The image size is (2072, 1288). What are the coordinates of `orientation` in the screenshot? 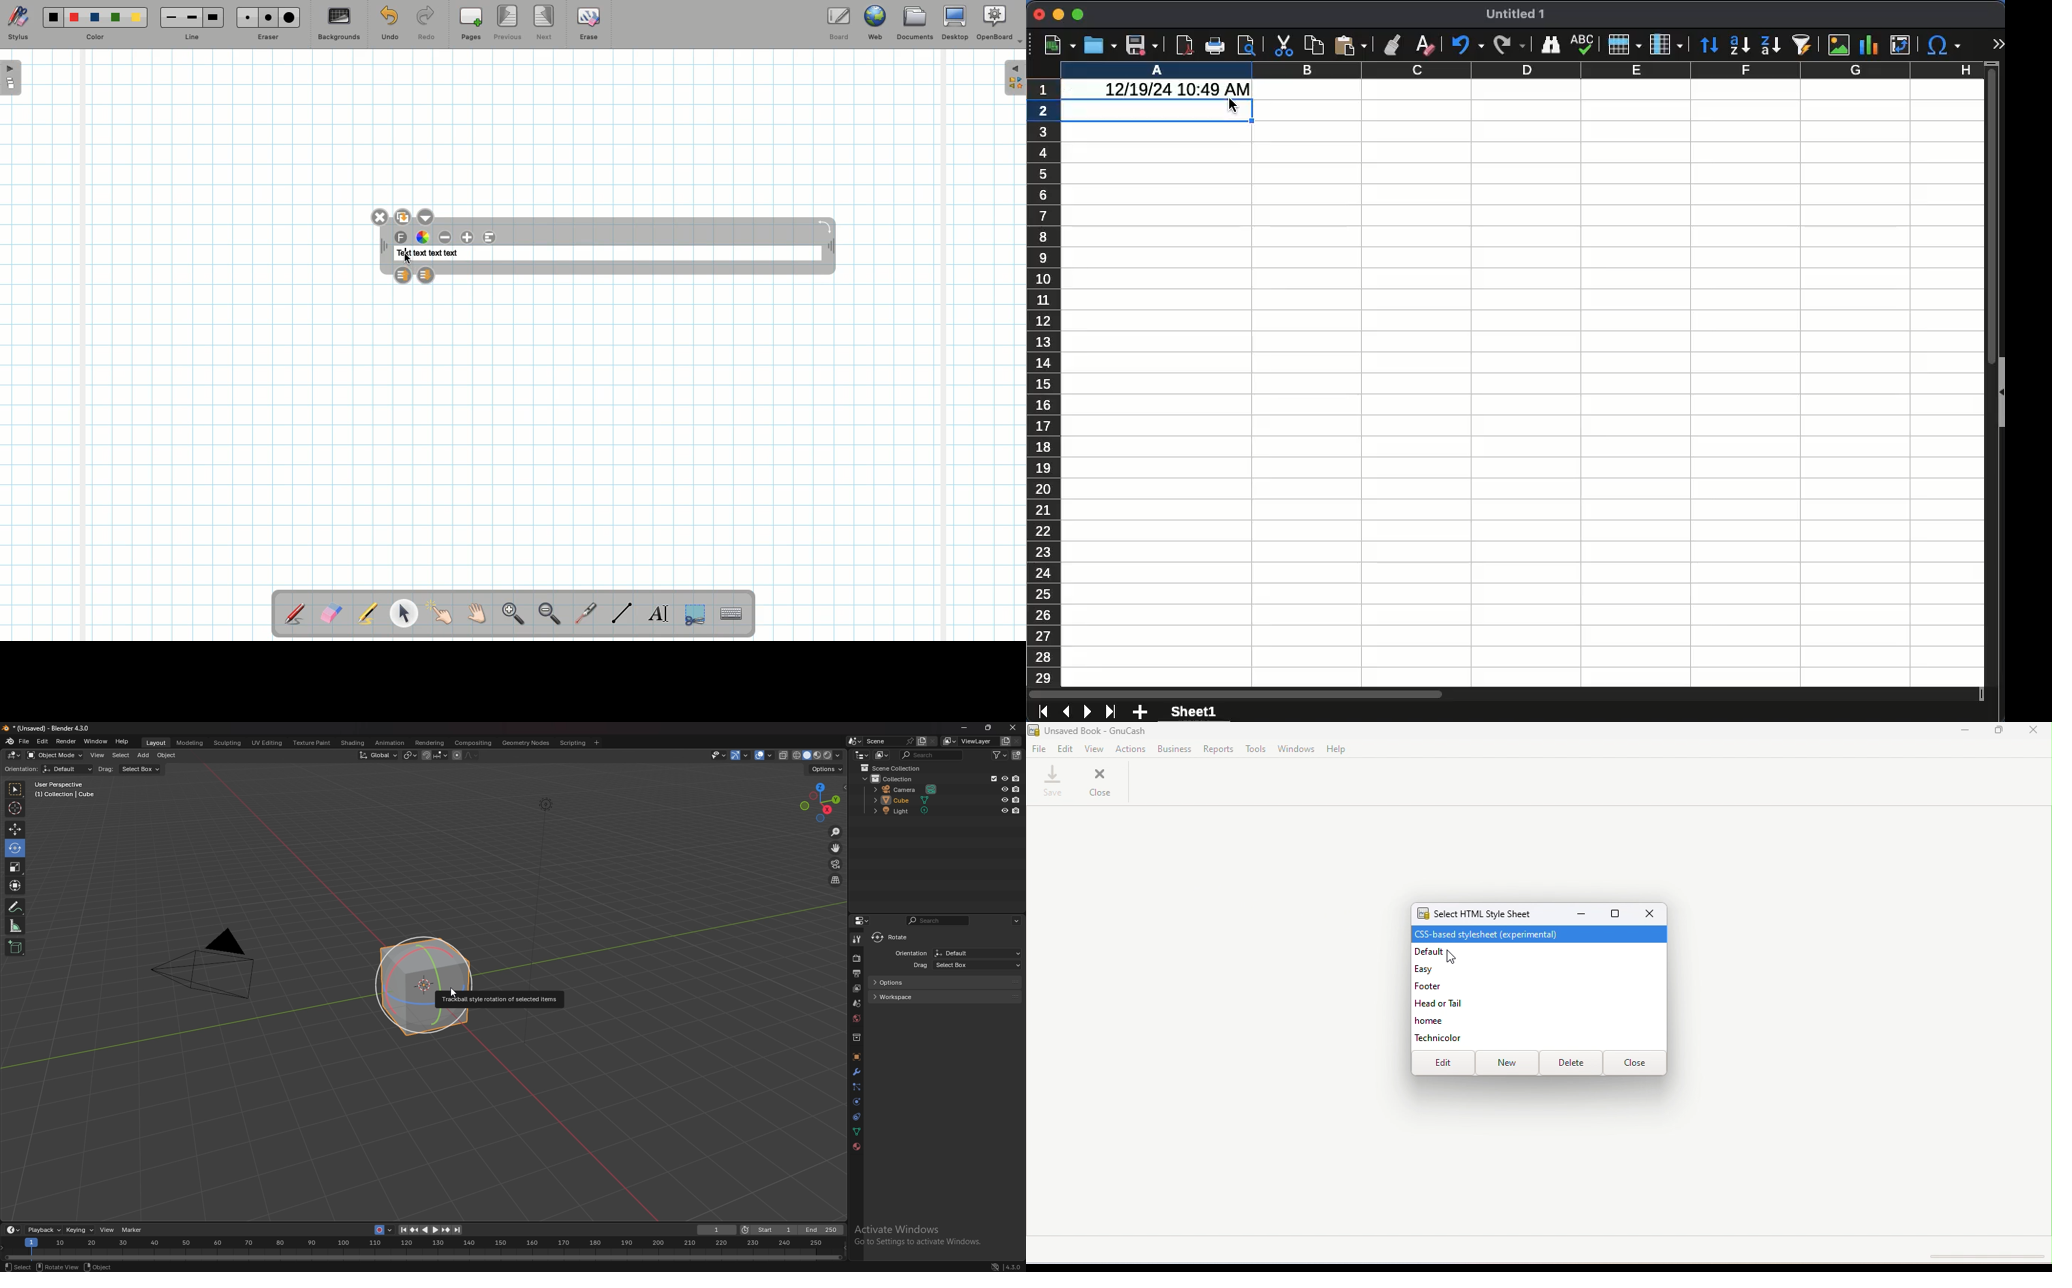 It's located at (20, 768).